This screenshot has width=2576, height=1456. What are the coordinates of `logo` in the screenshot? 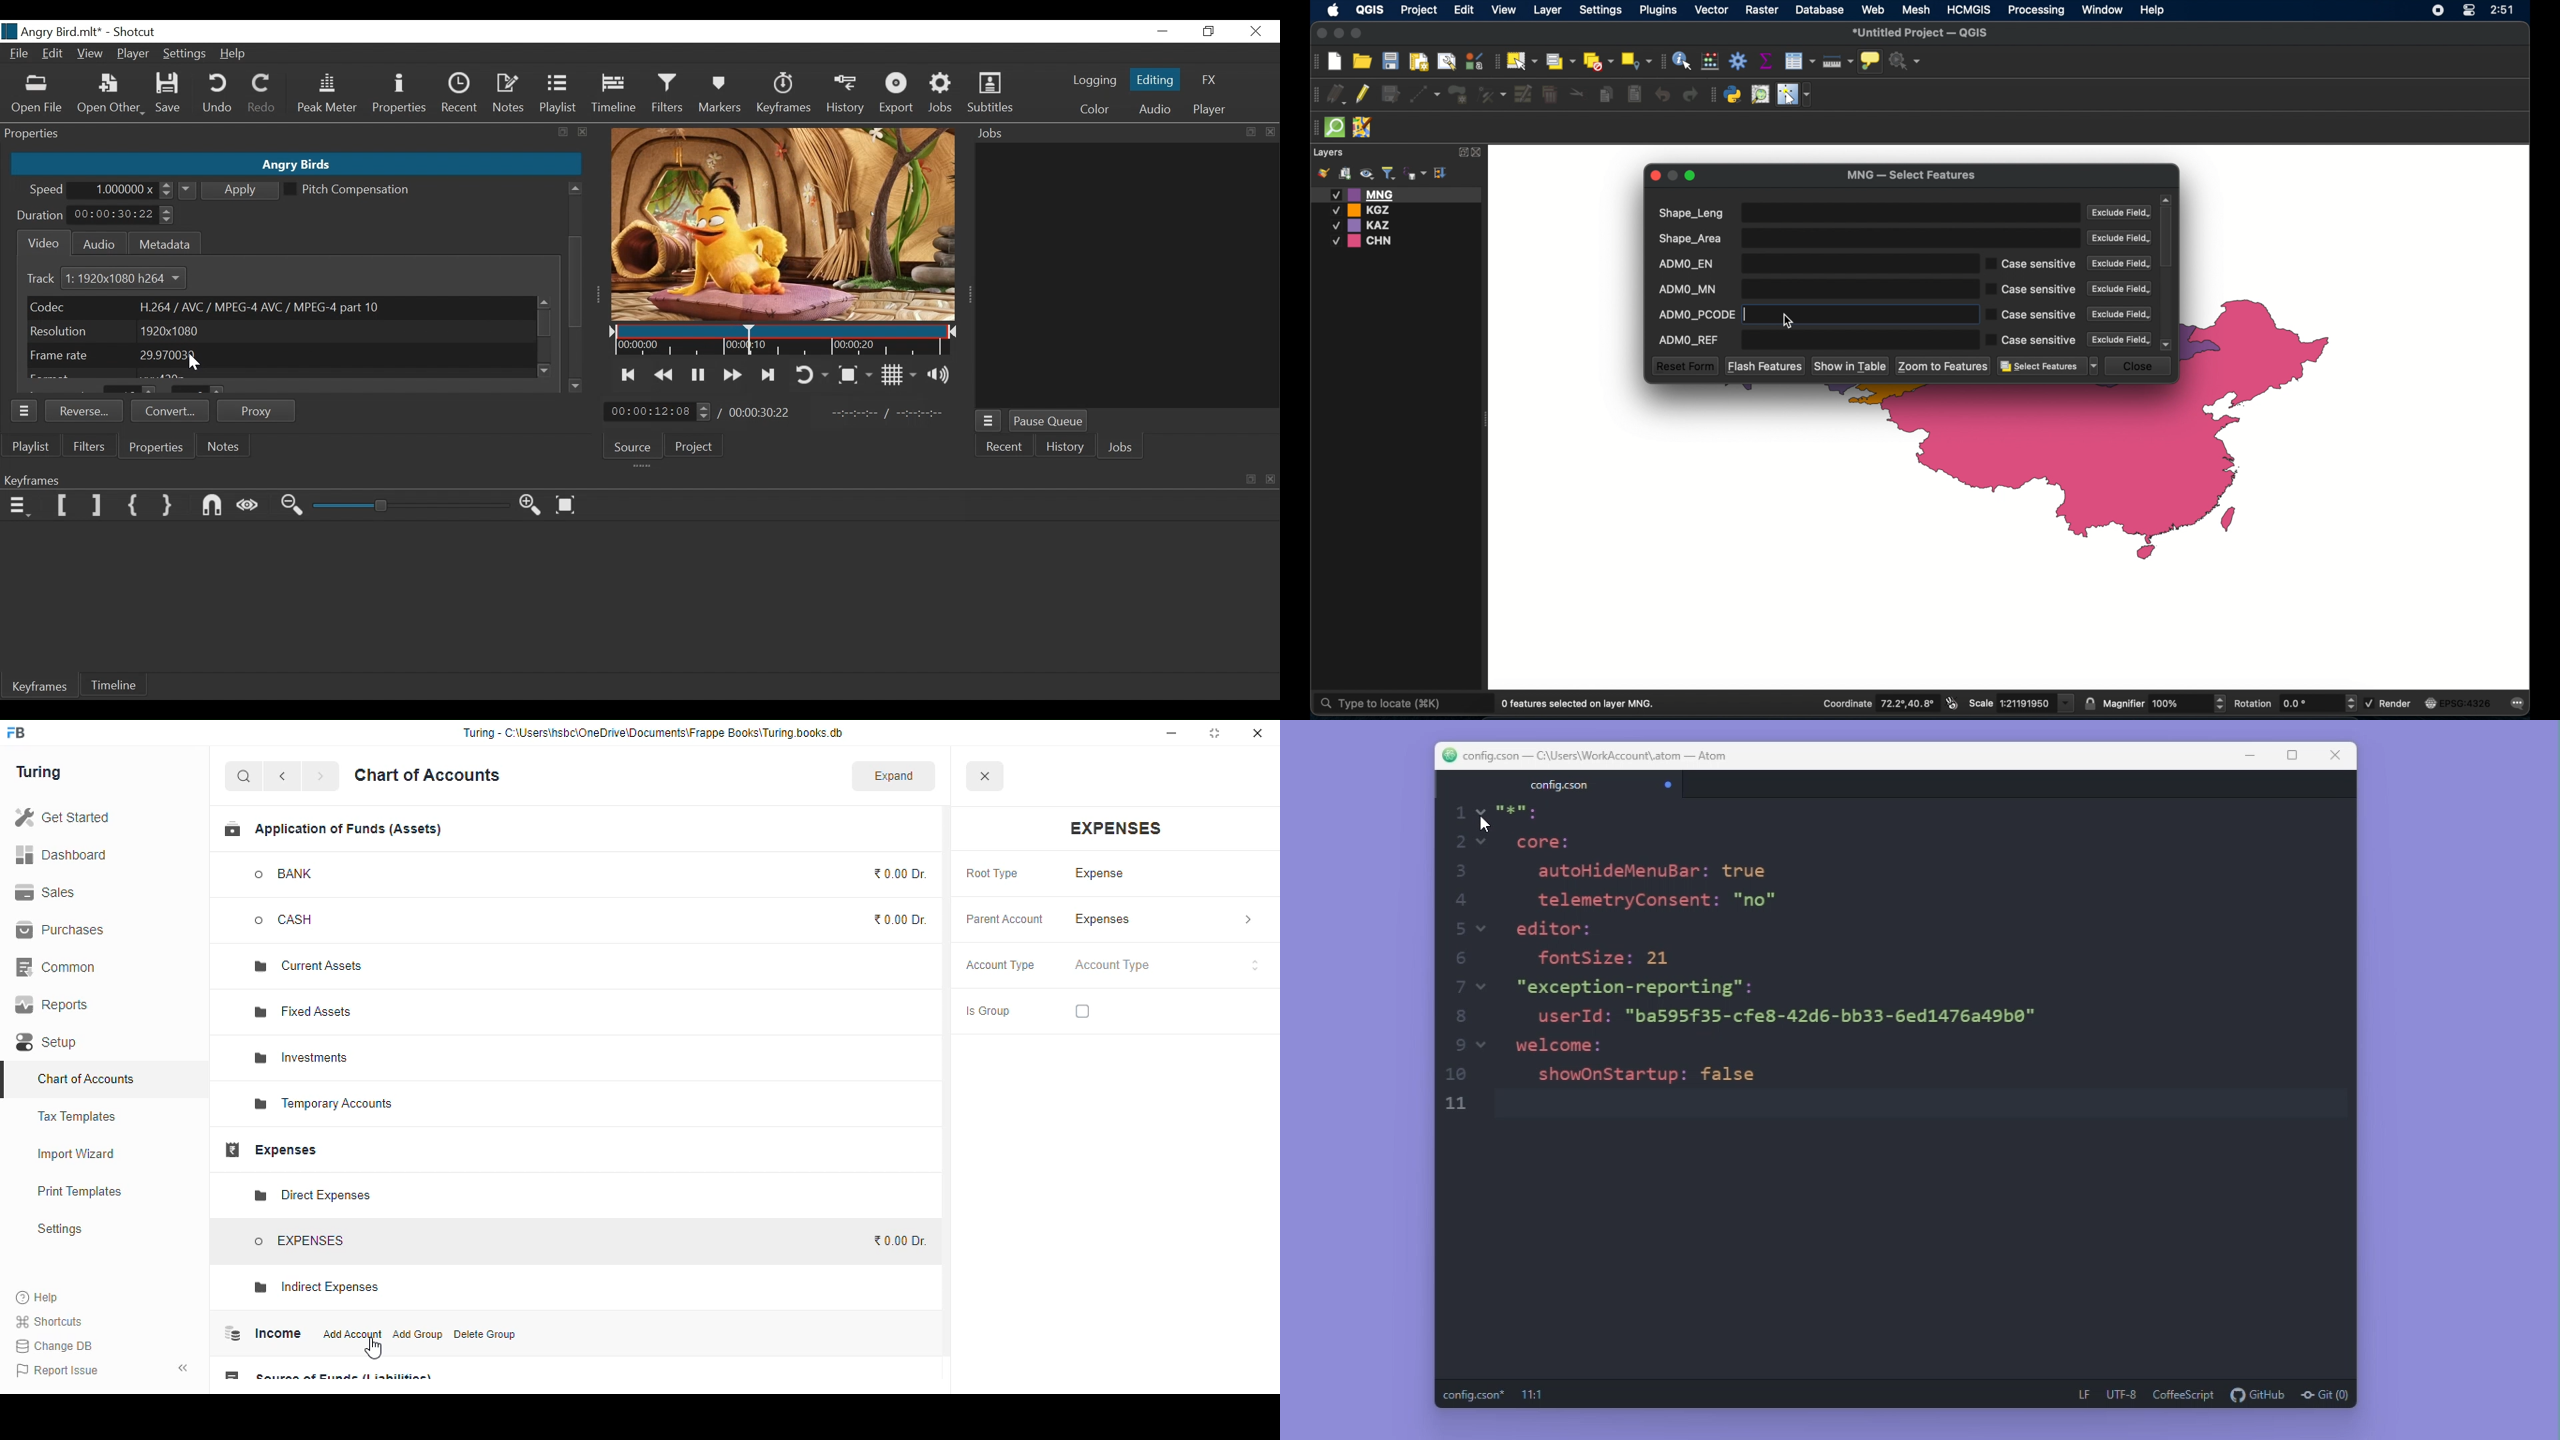 It's located at (17, 732).